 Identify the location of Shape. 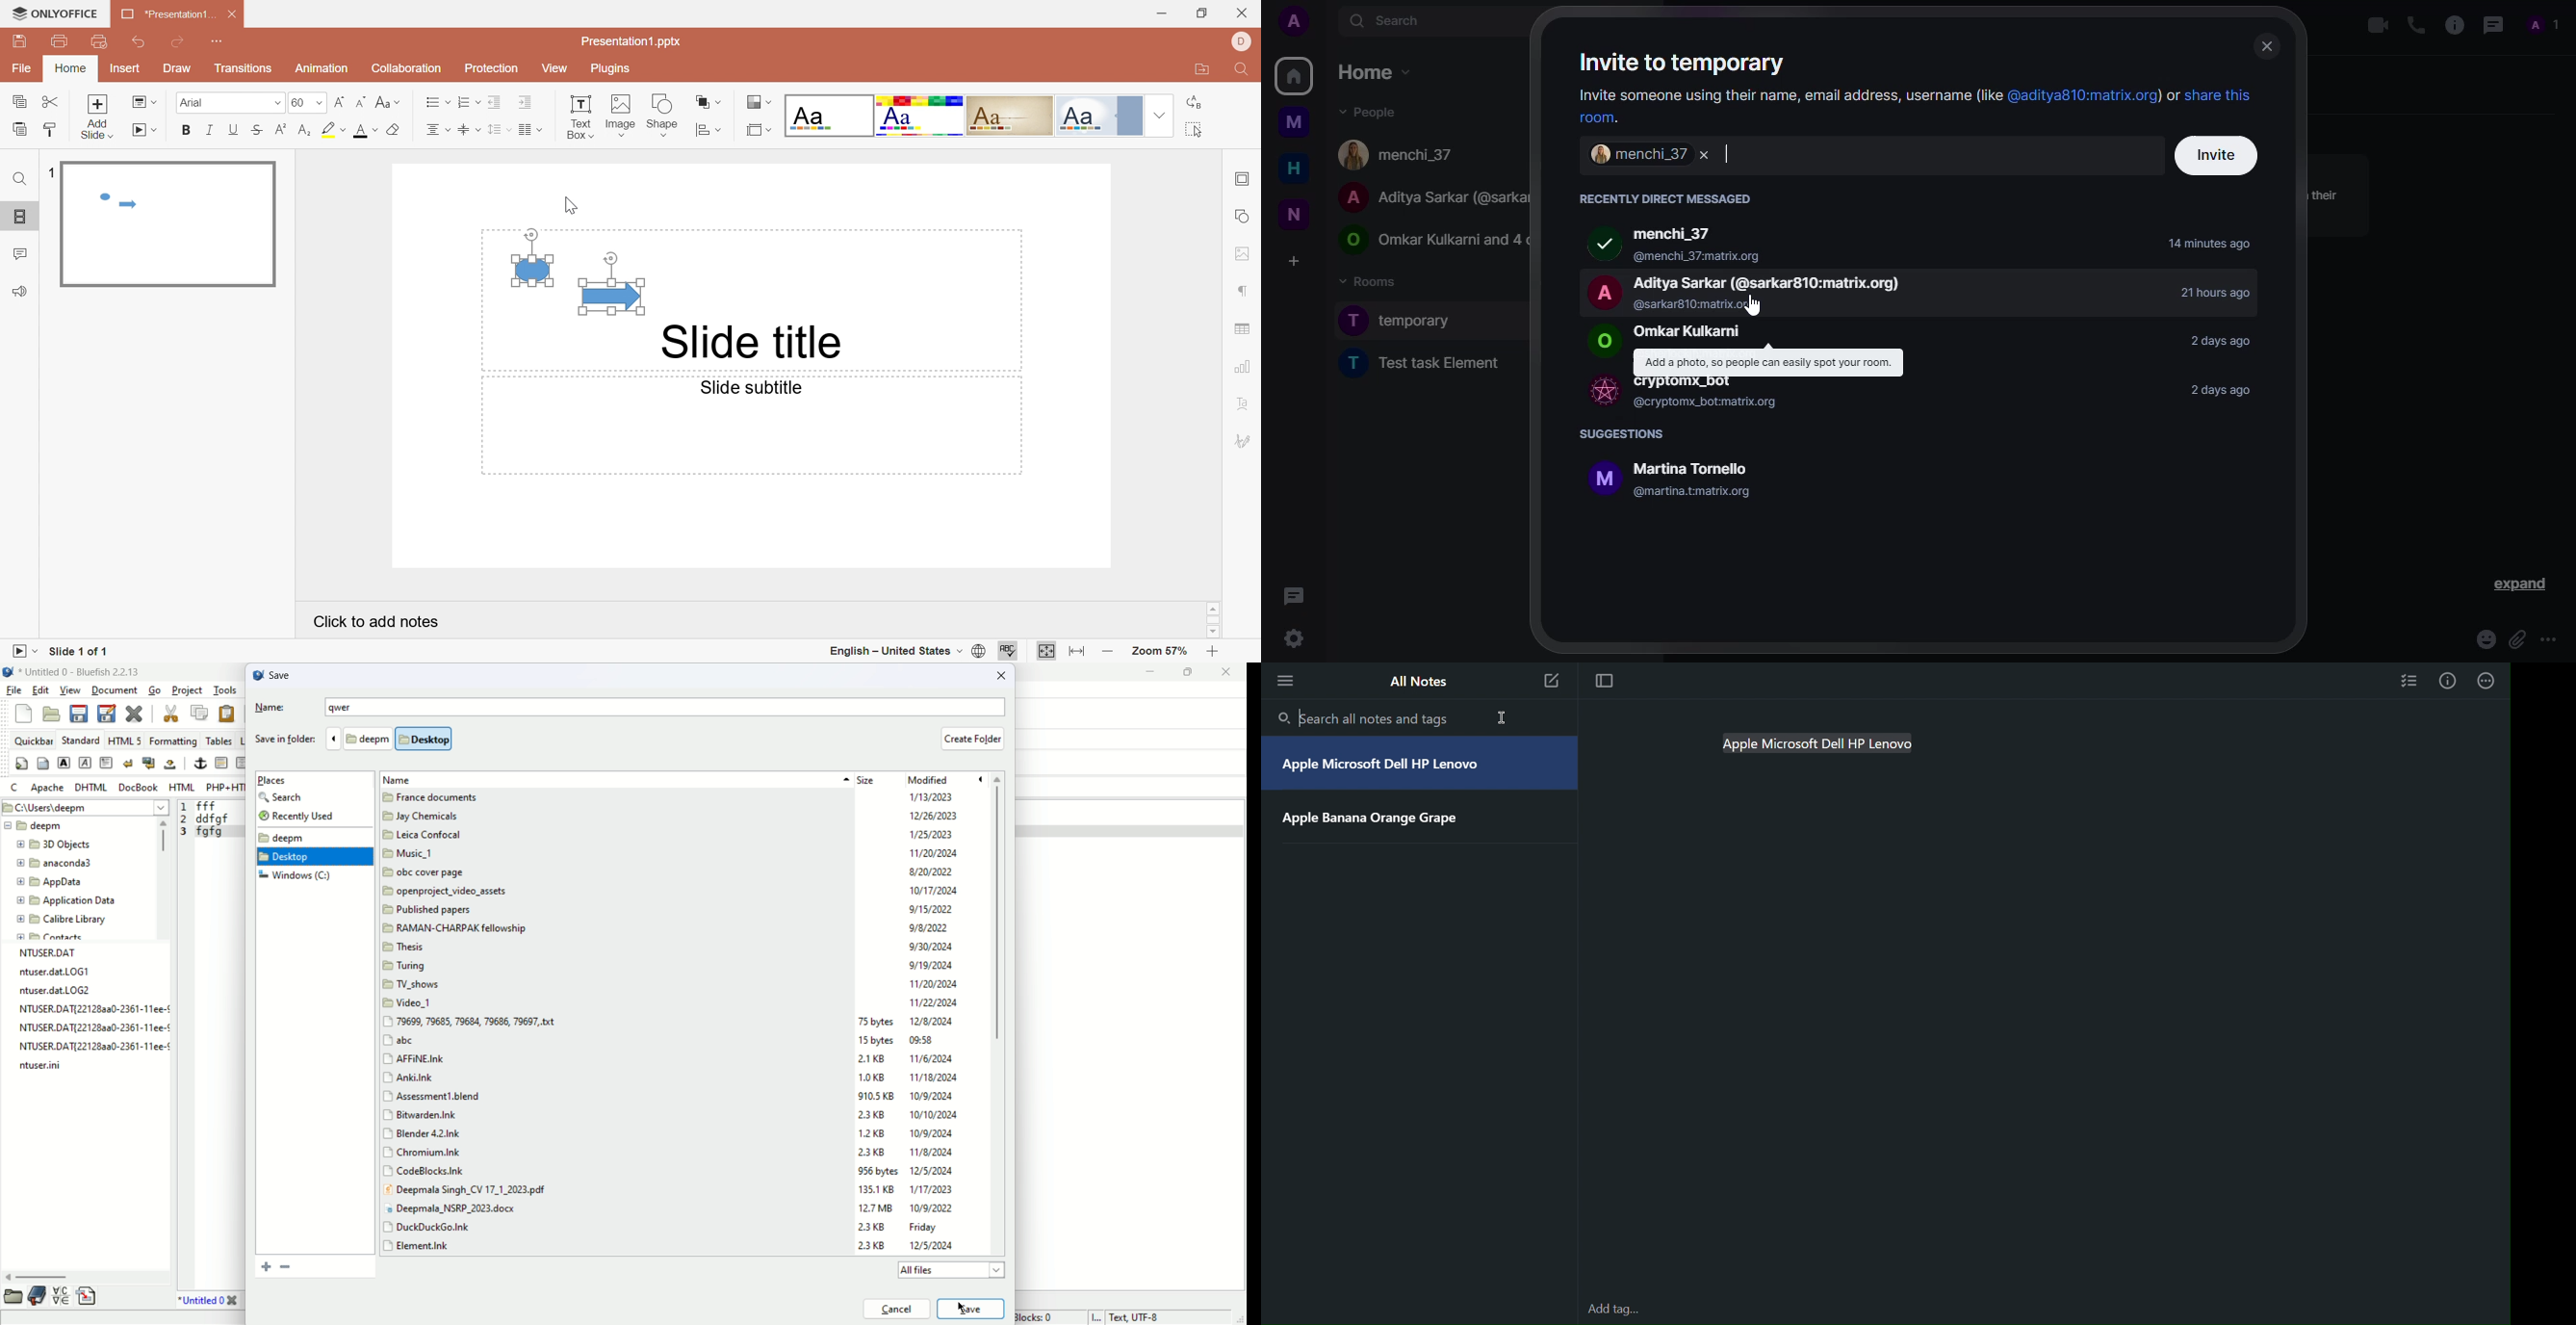
(532, 258).